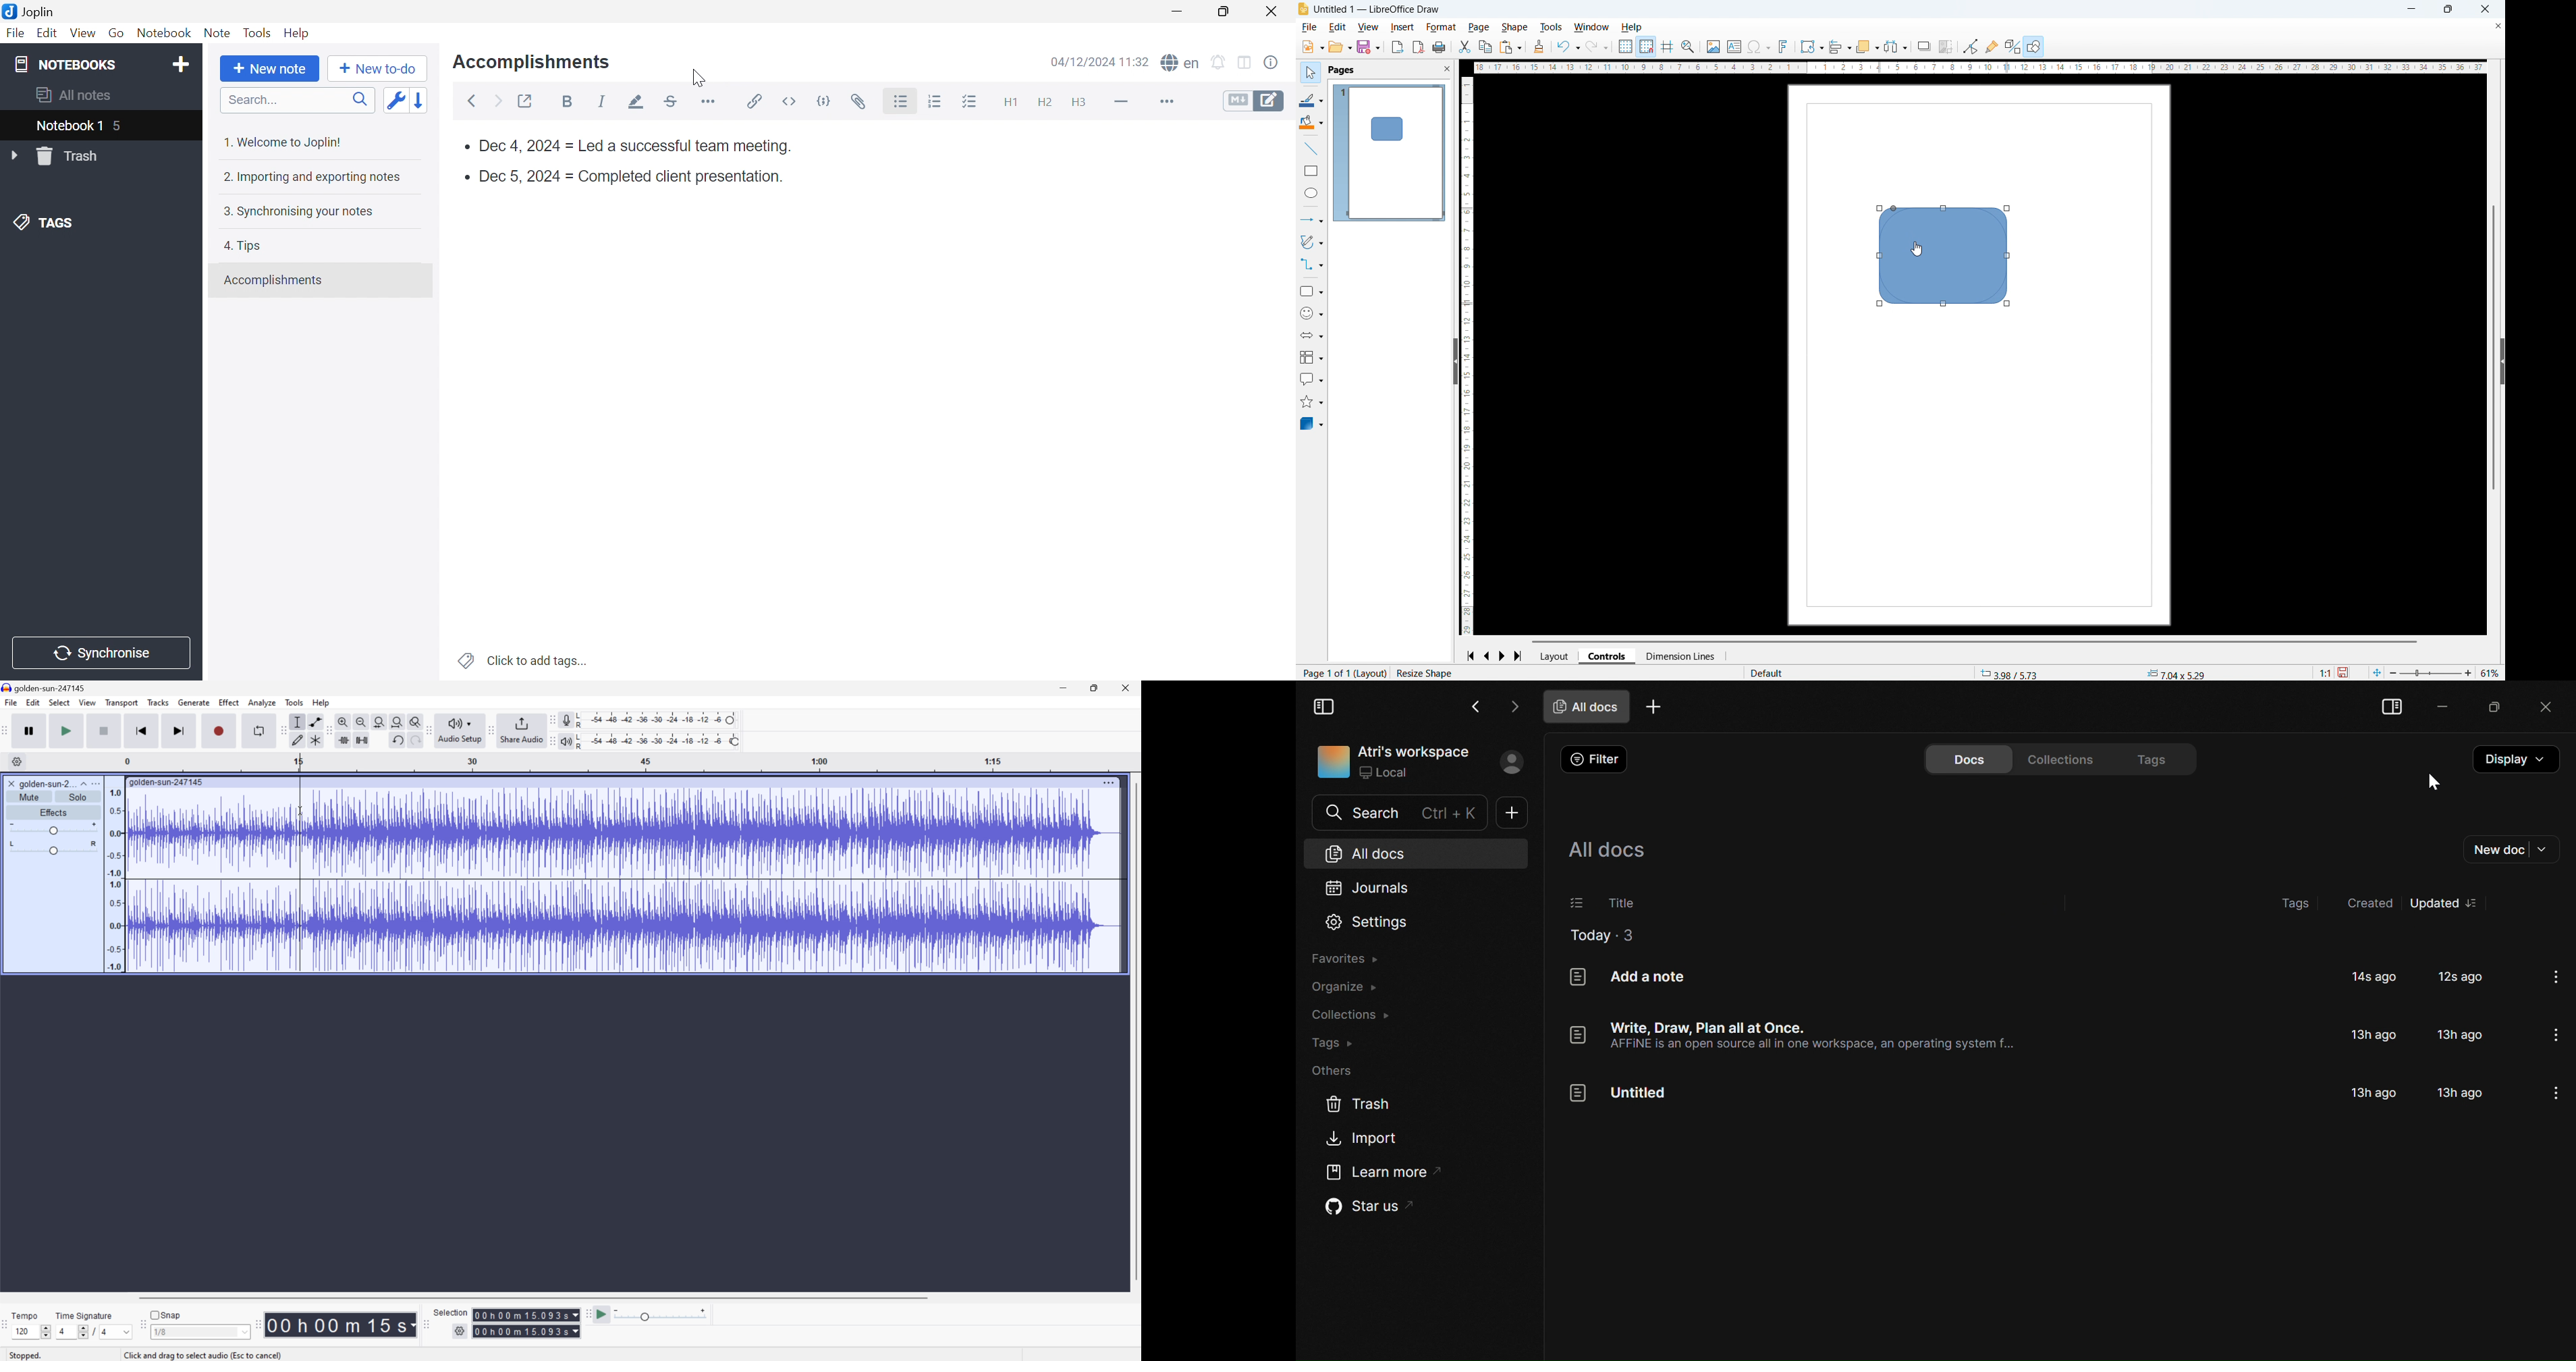 The image size is (2576, 1372). What do you see at coordinates (217, 34) in the screenshot?
I see `Note` at bounding box center [217, 34].